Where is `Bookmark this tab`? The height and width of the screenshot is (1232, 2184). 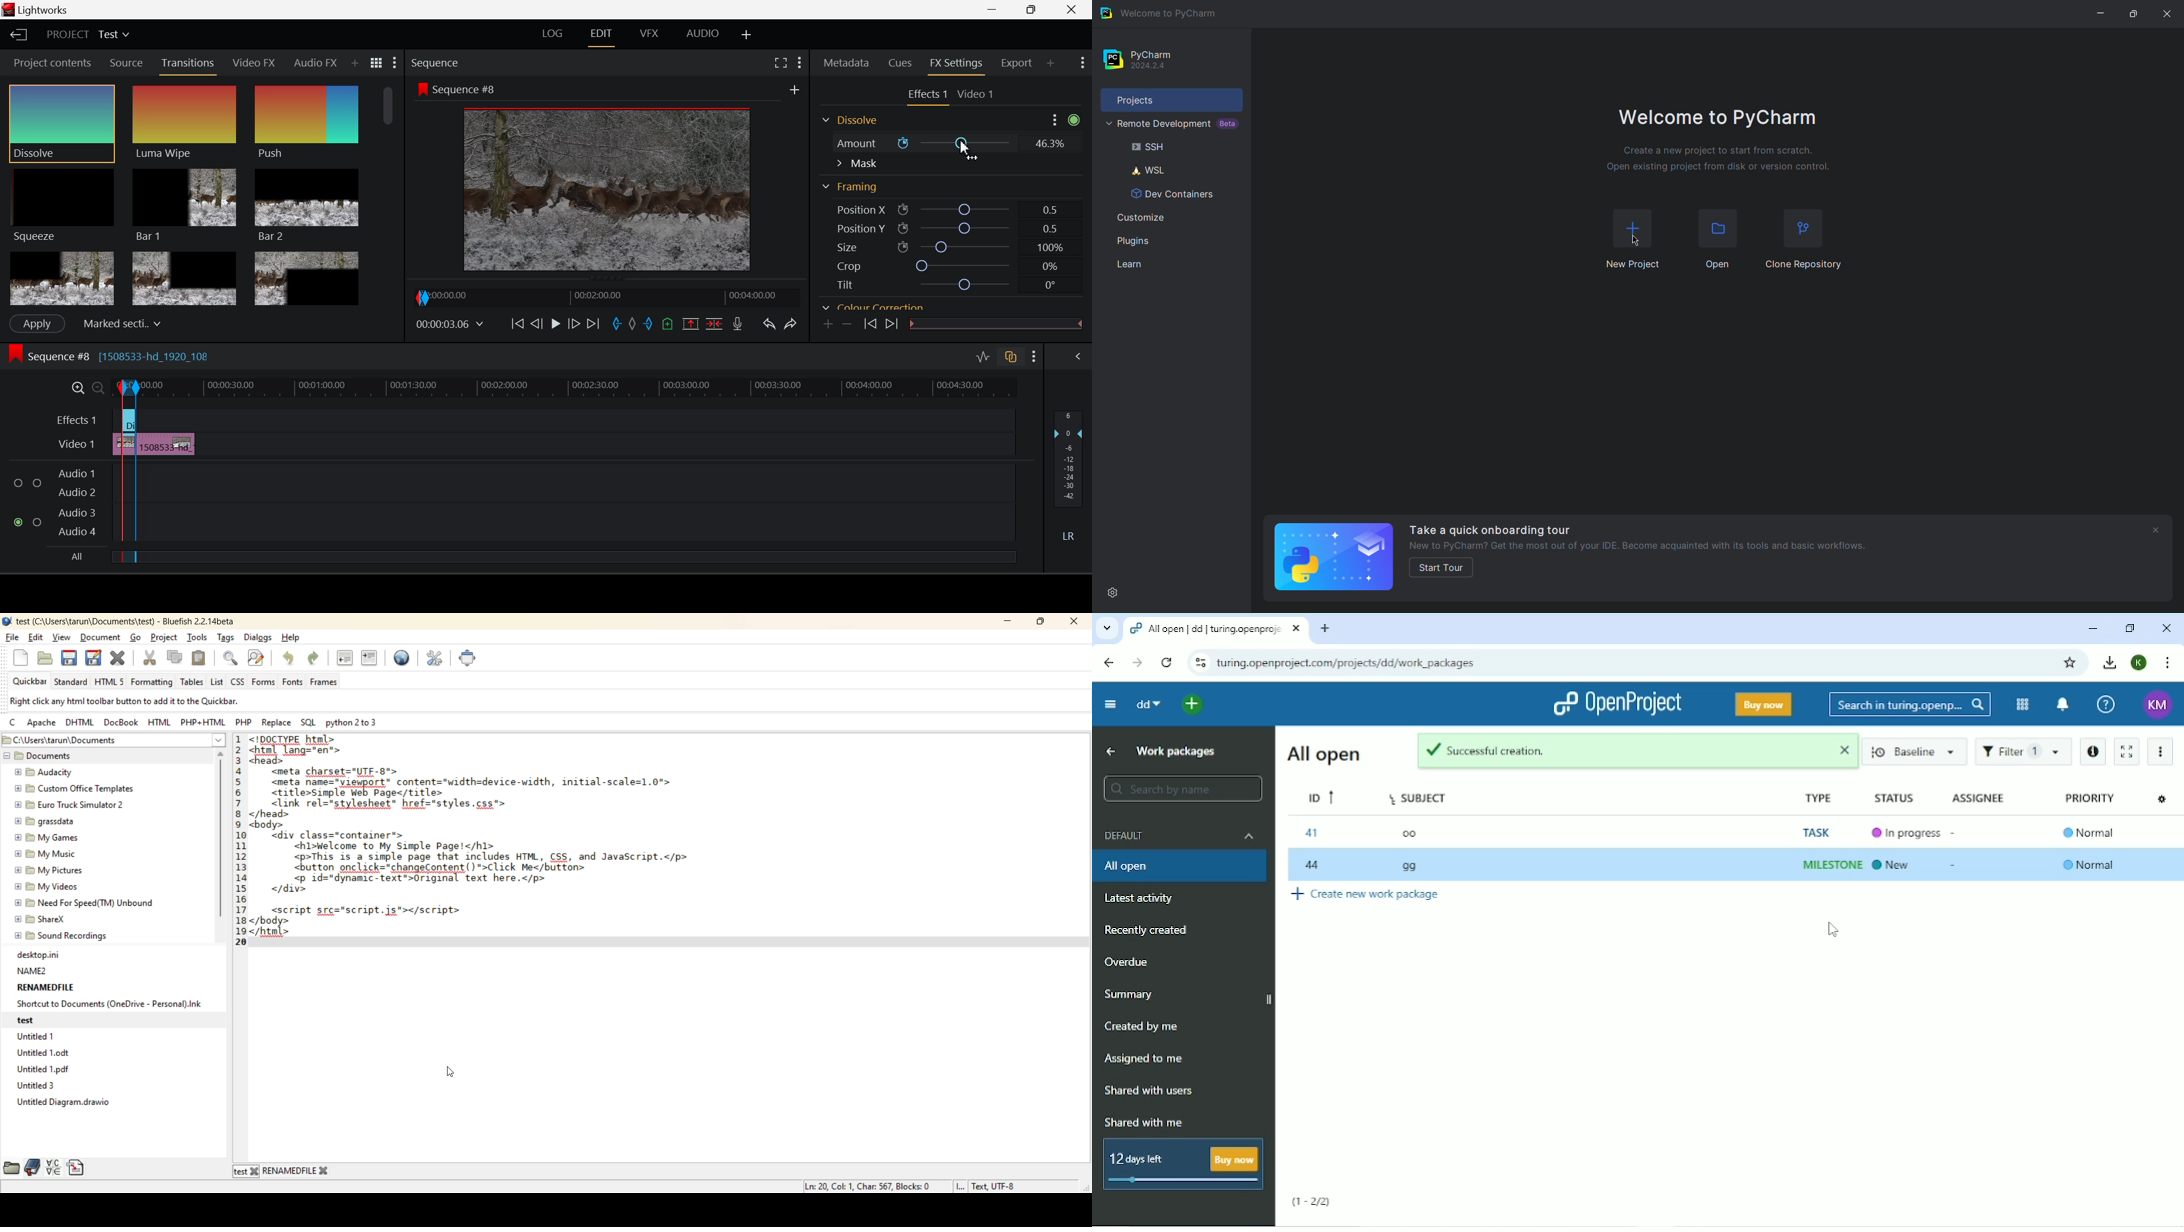 Bookmark this tab is located at coordinates (2071, 663).